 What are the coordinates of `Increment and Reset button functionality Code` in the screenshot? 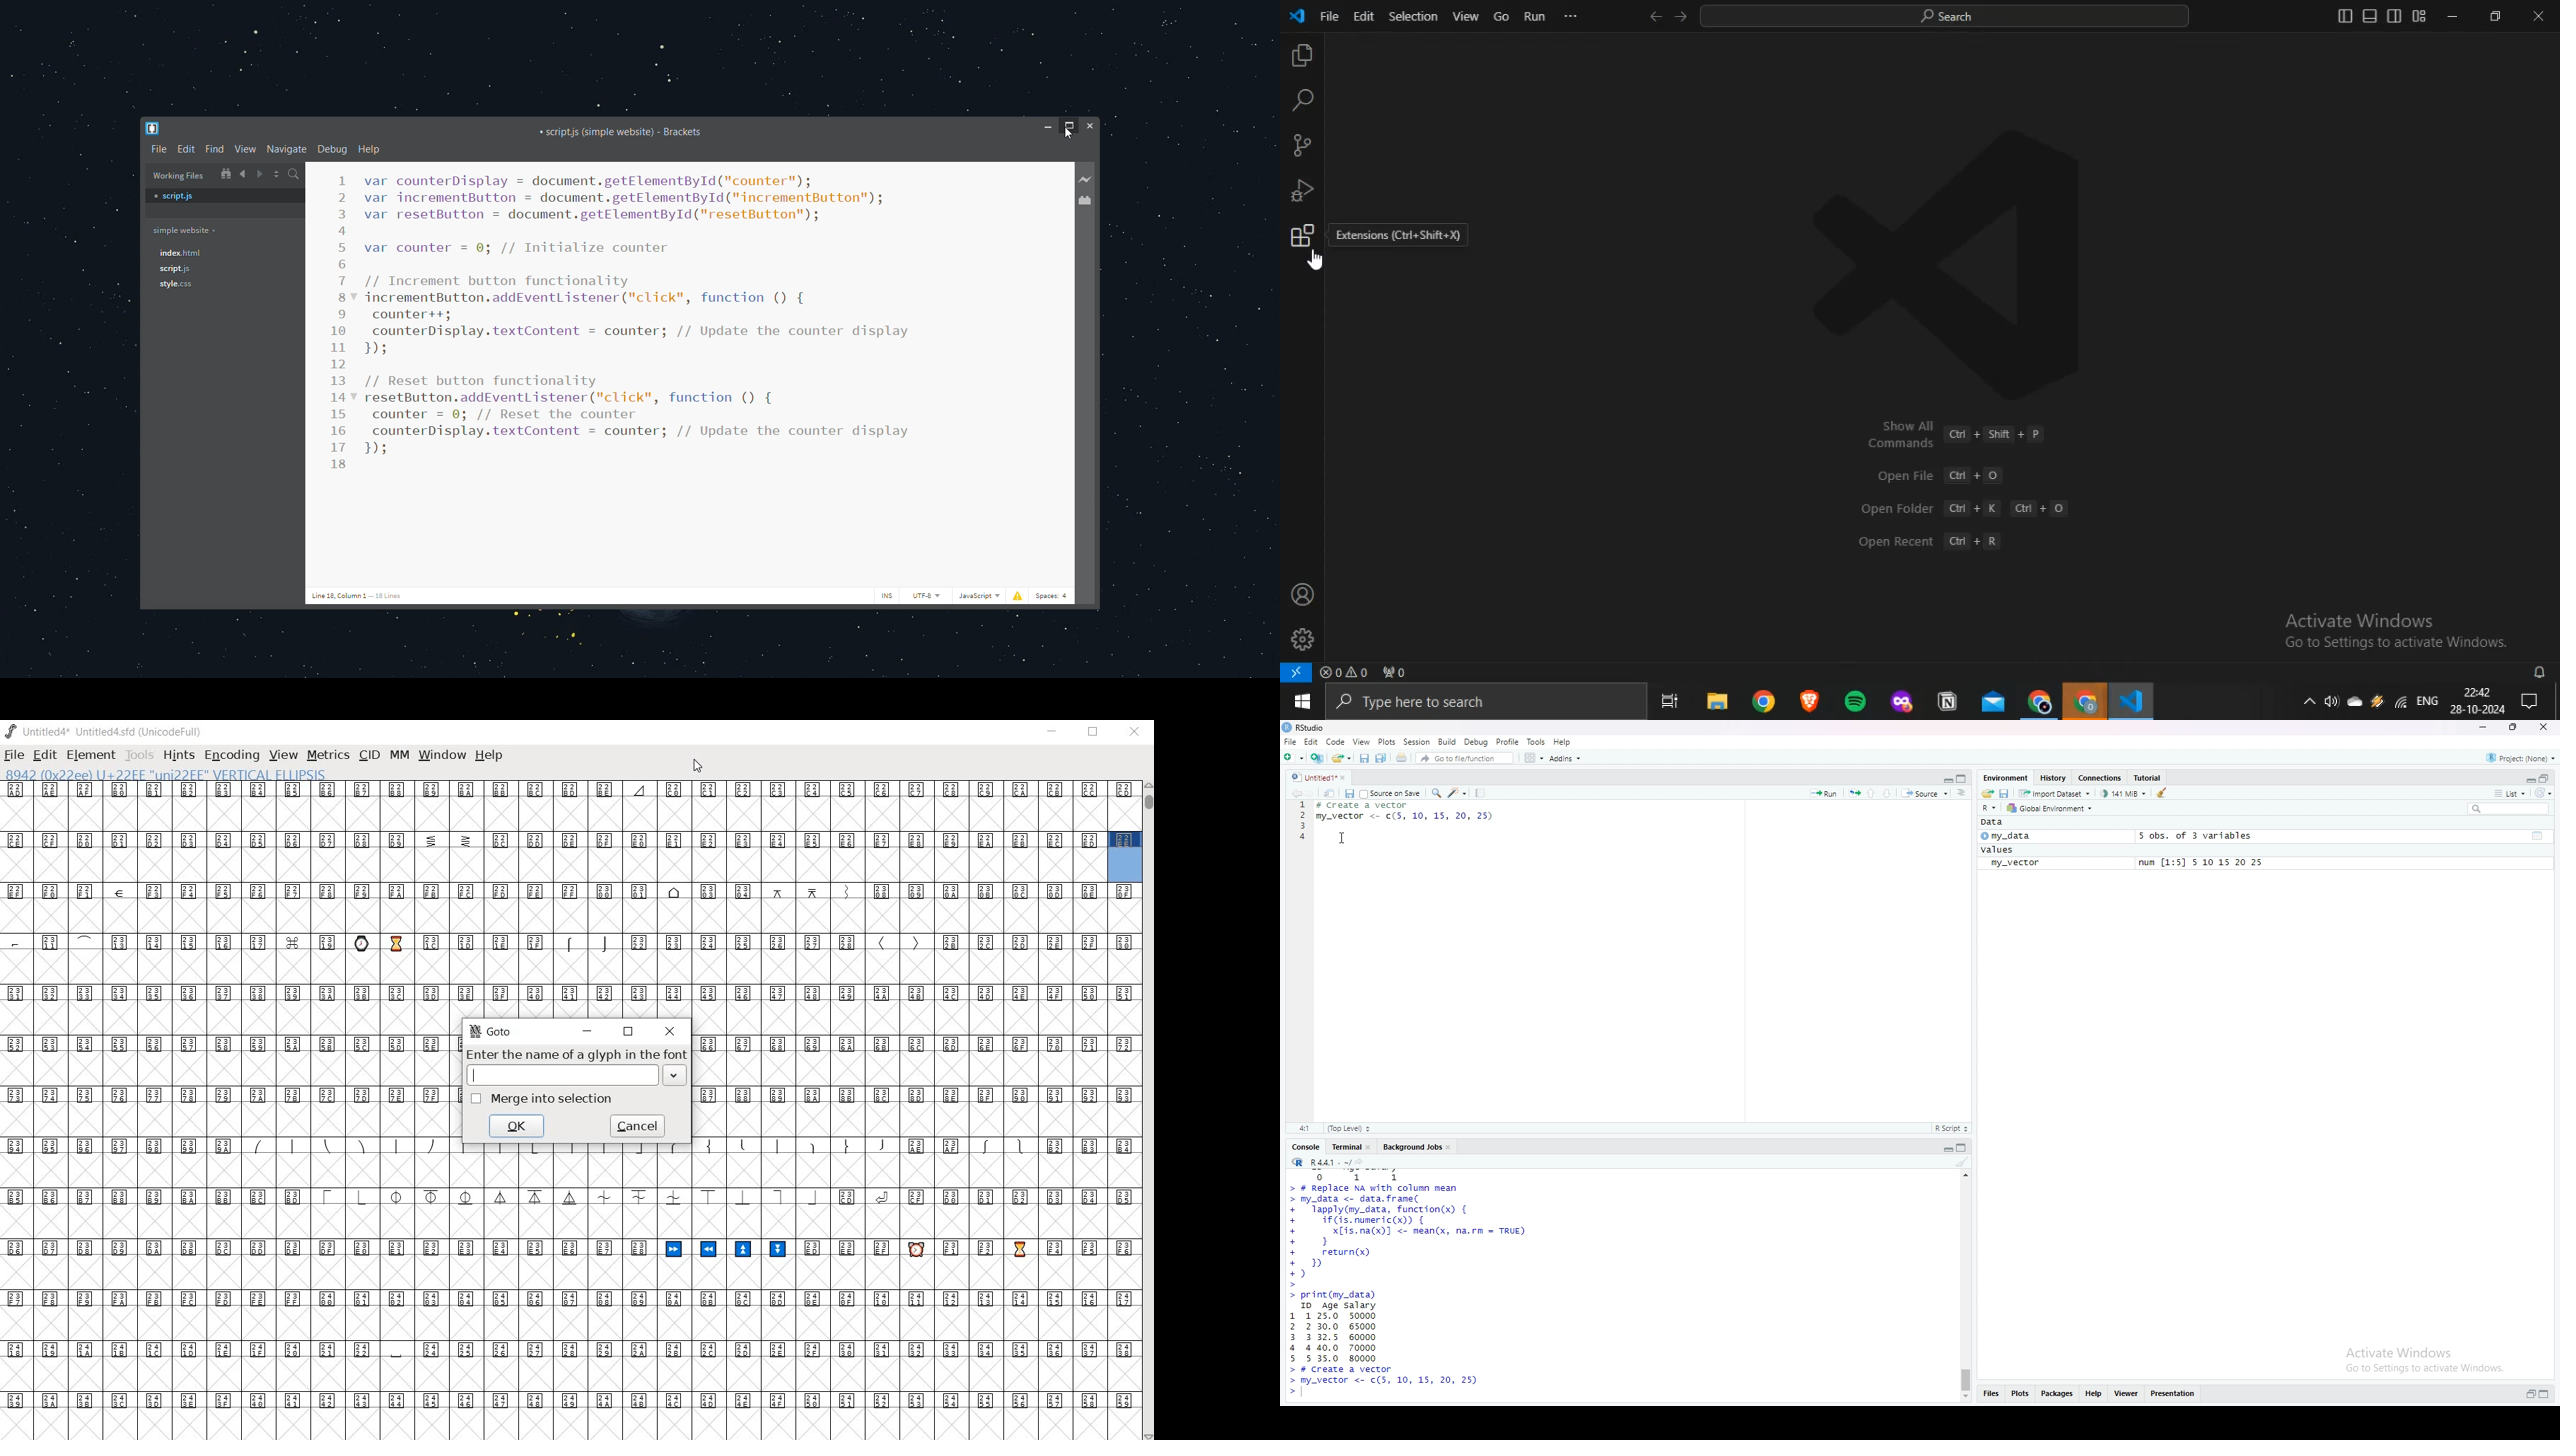 It's located at (643, 315).